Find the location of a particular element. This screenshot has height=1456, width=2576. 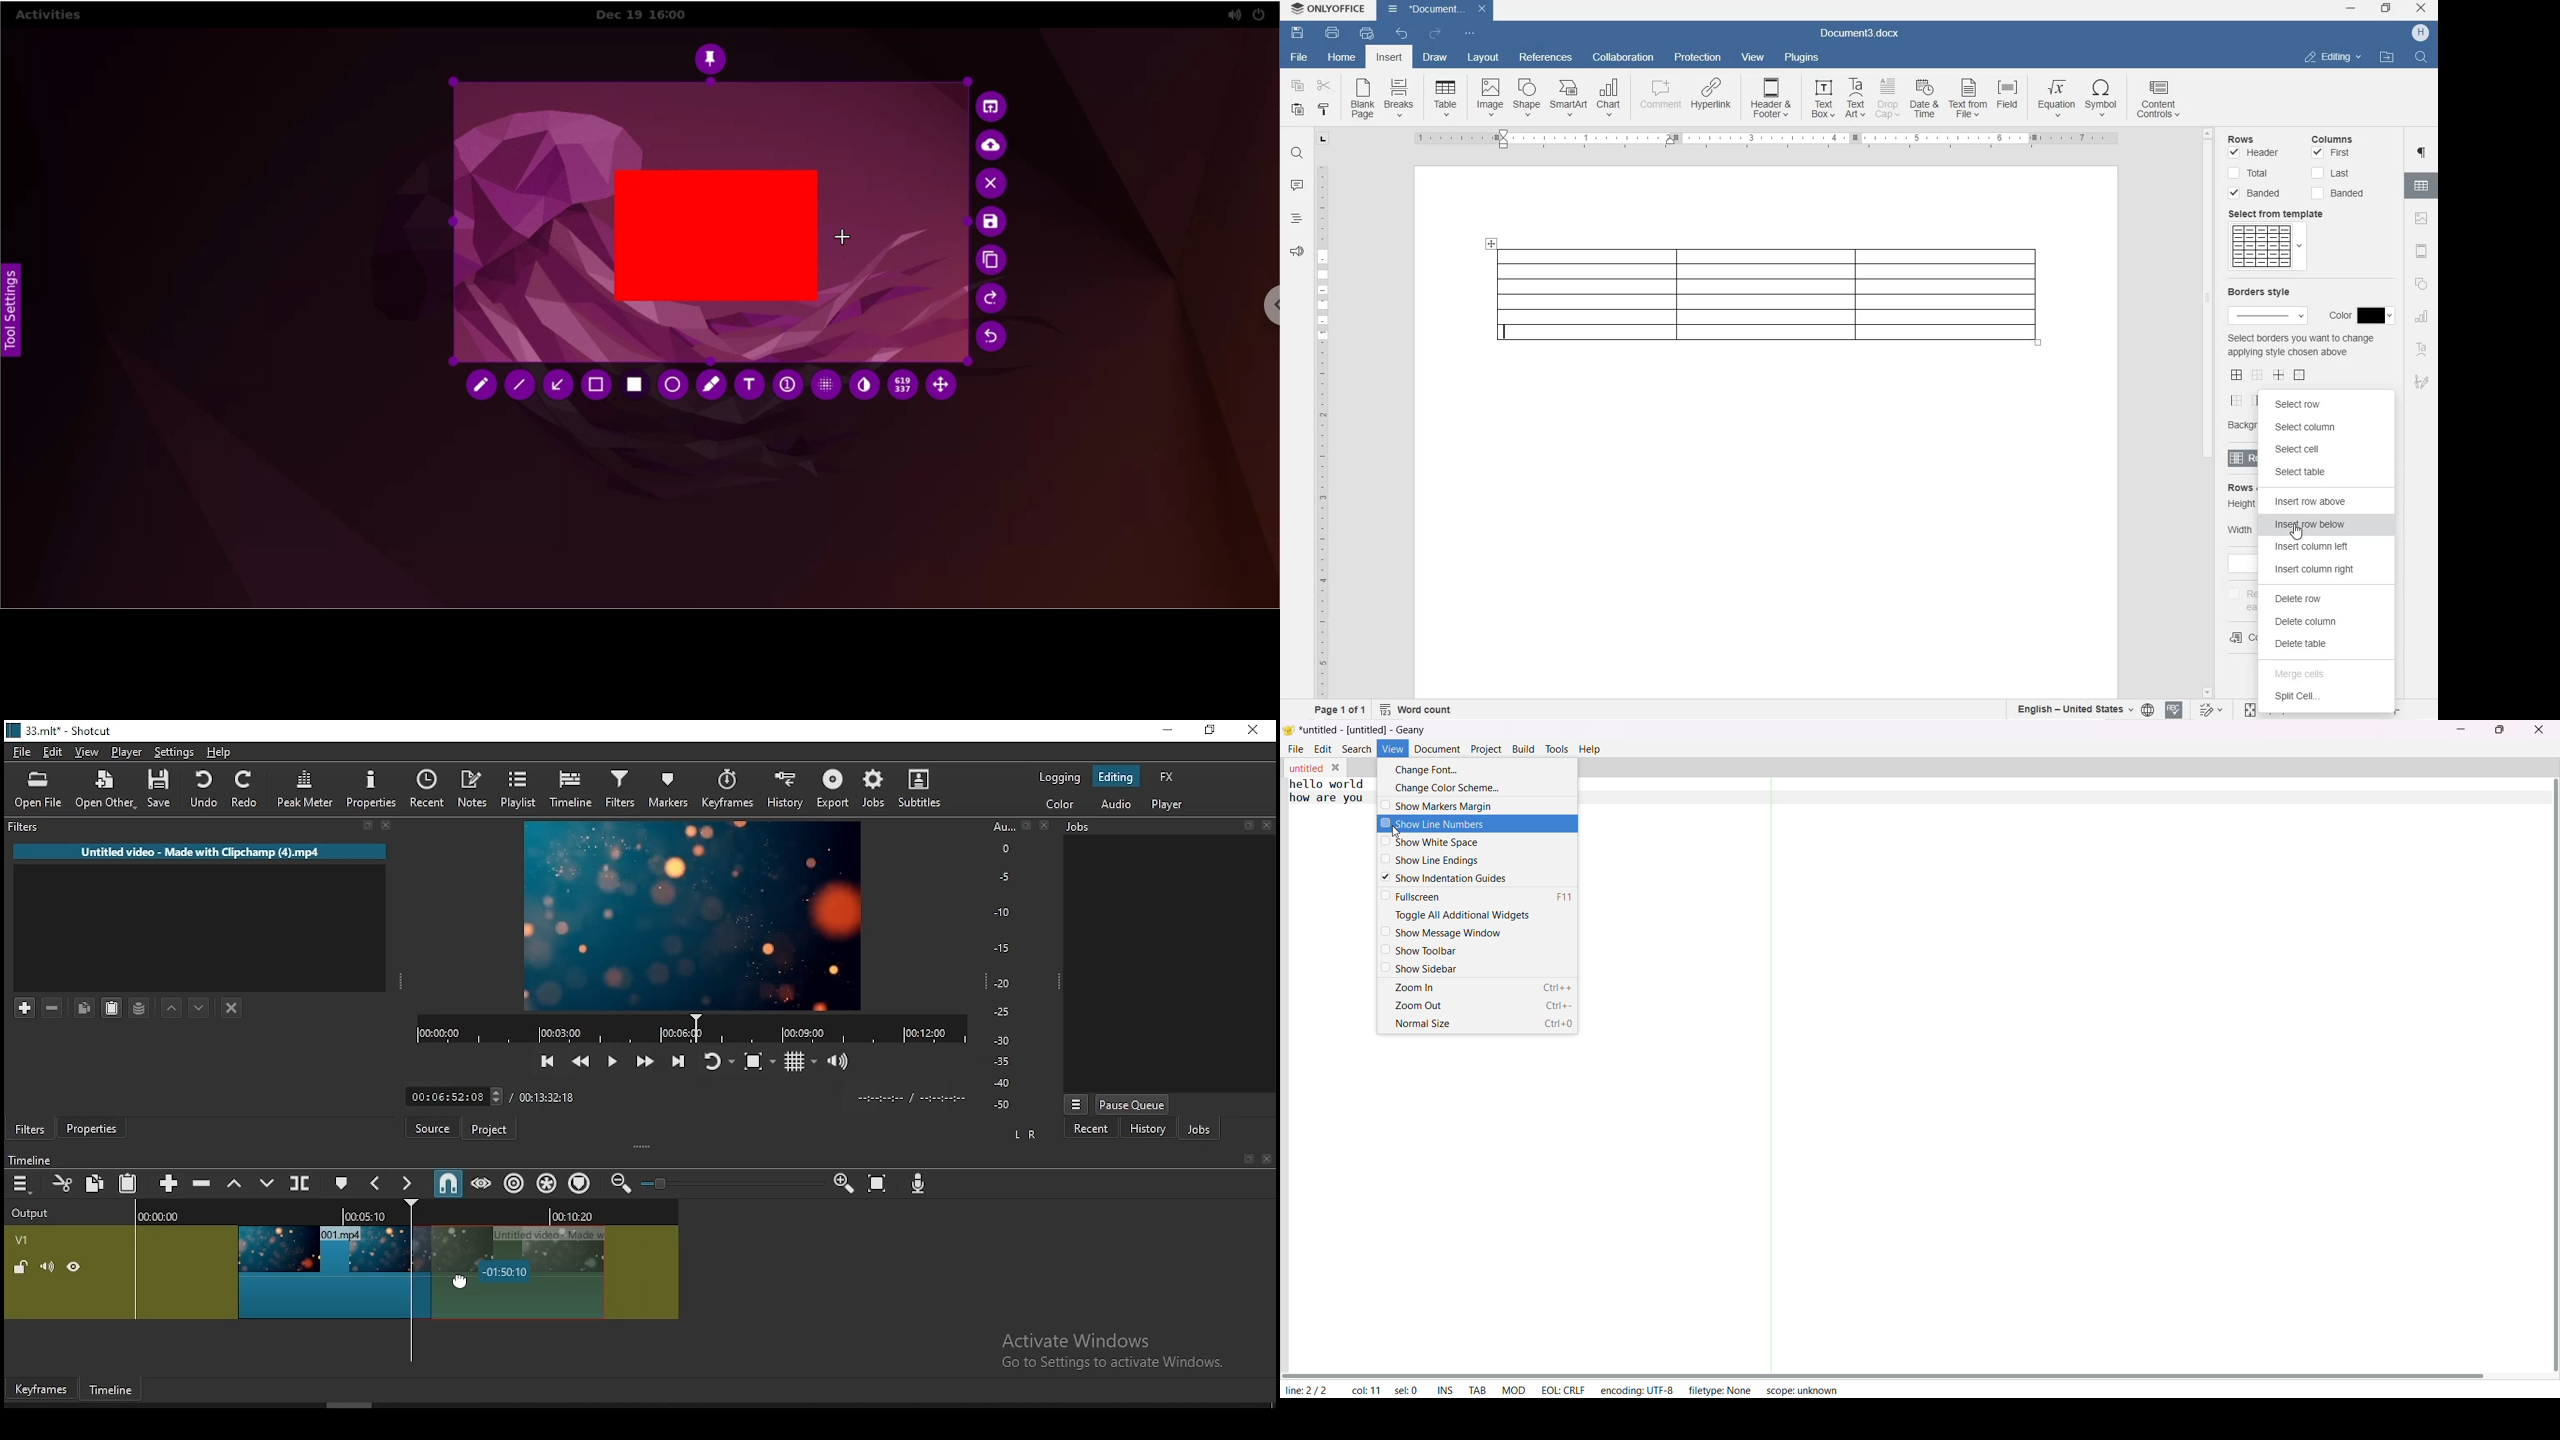

SPELL CHECKING is located at coordinates (2174, 711).